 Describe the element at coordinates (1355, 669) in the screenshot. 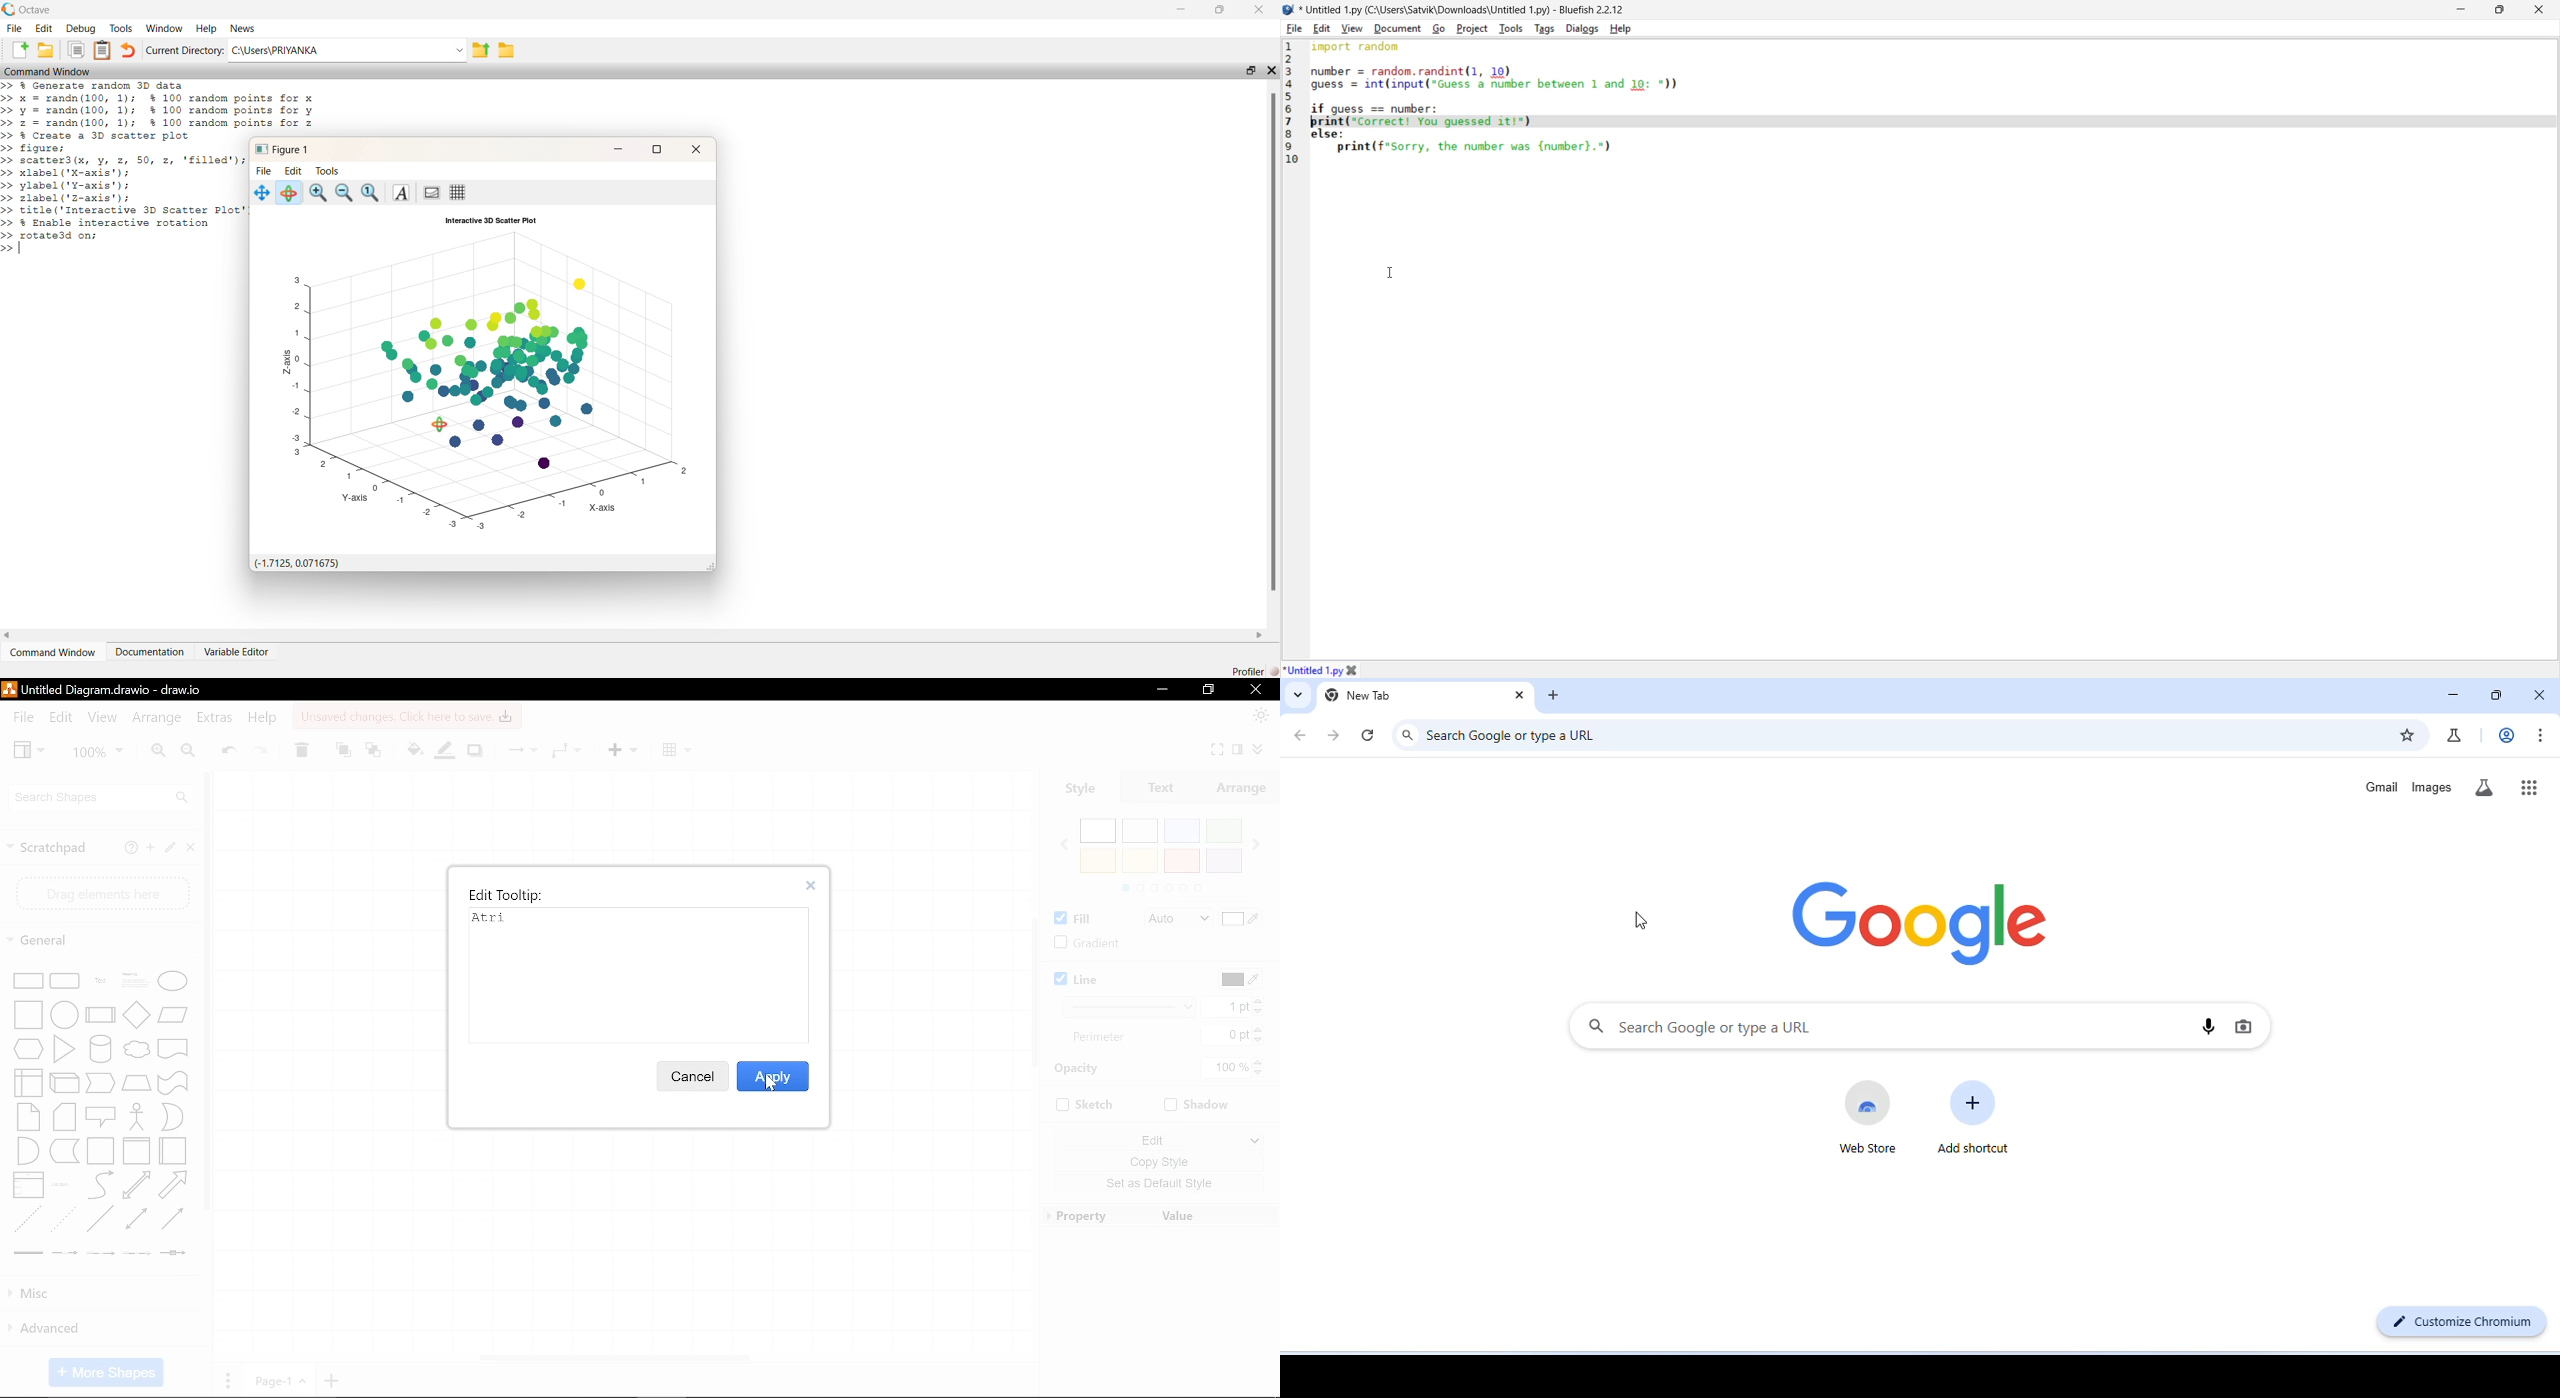

I see `close tab` at that location.